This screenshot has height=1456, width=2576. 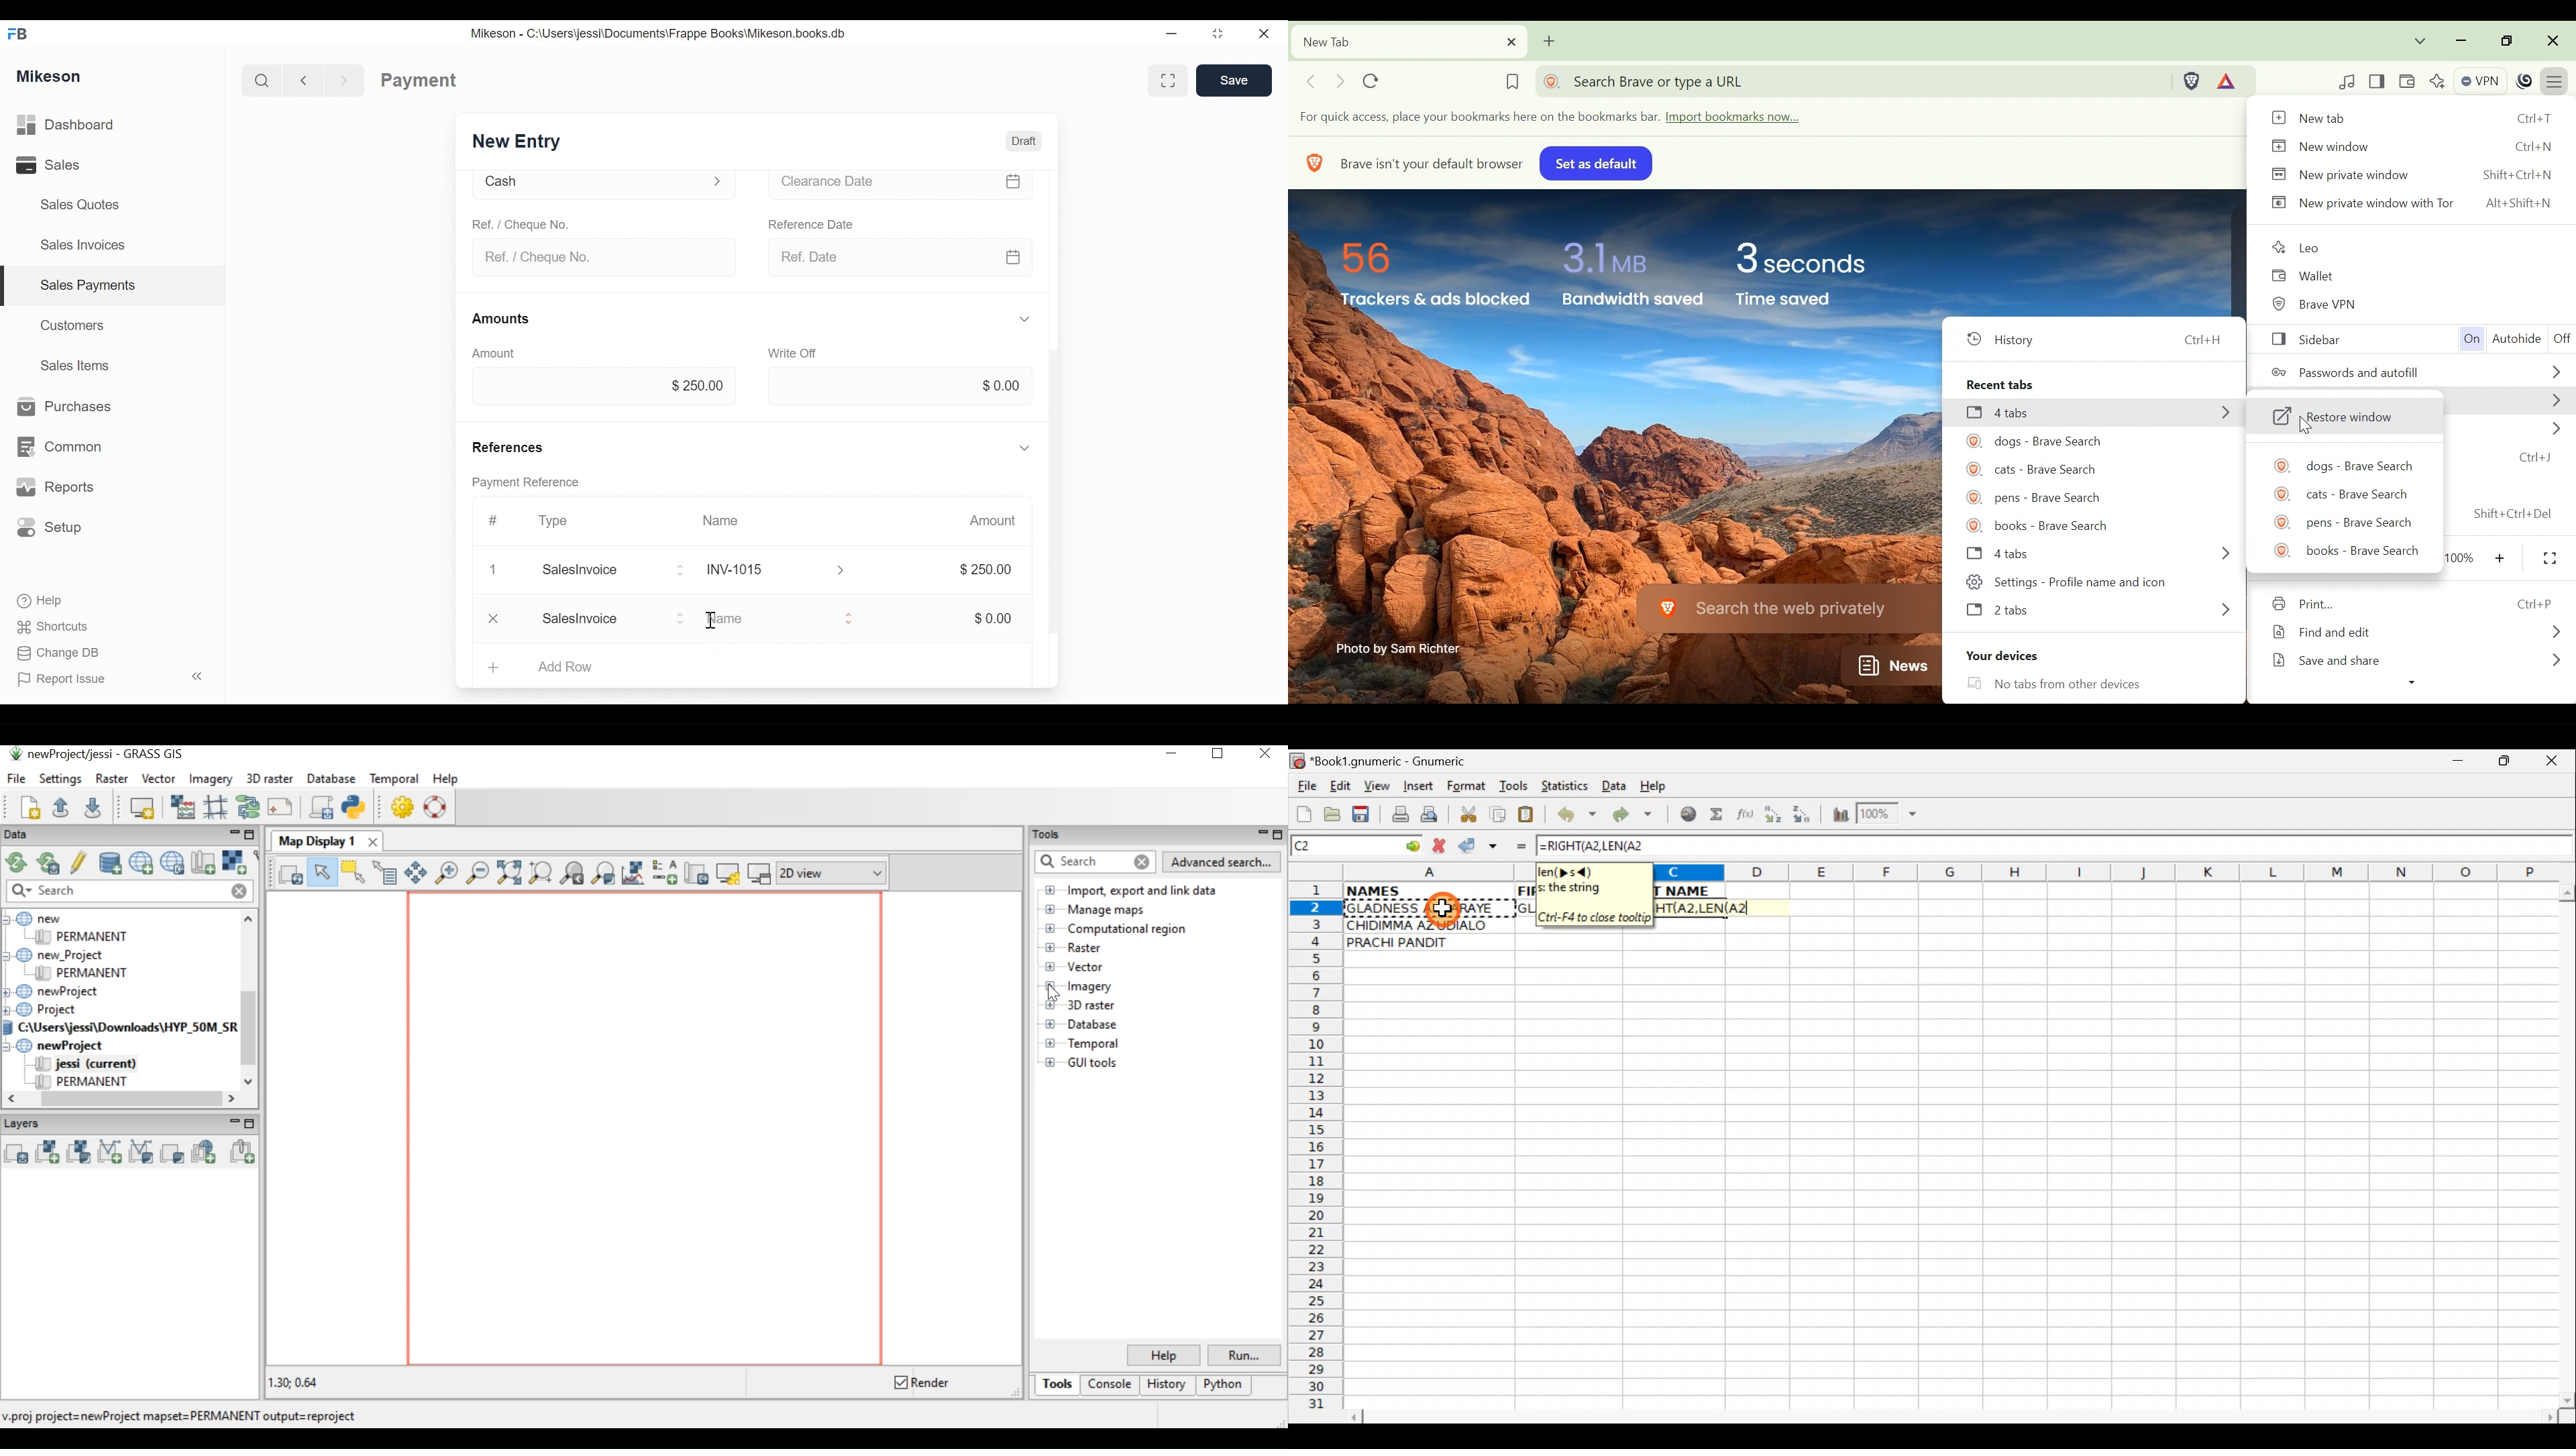 I want to click on Back, so click(x=309, y=79).